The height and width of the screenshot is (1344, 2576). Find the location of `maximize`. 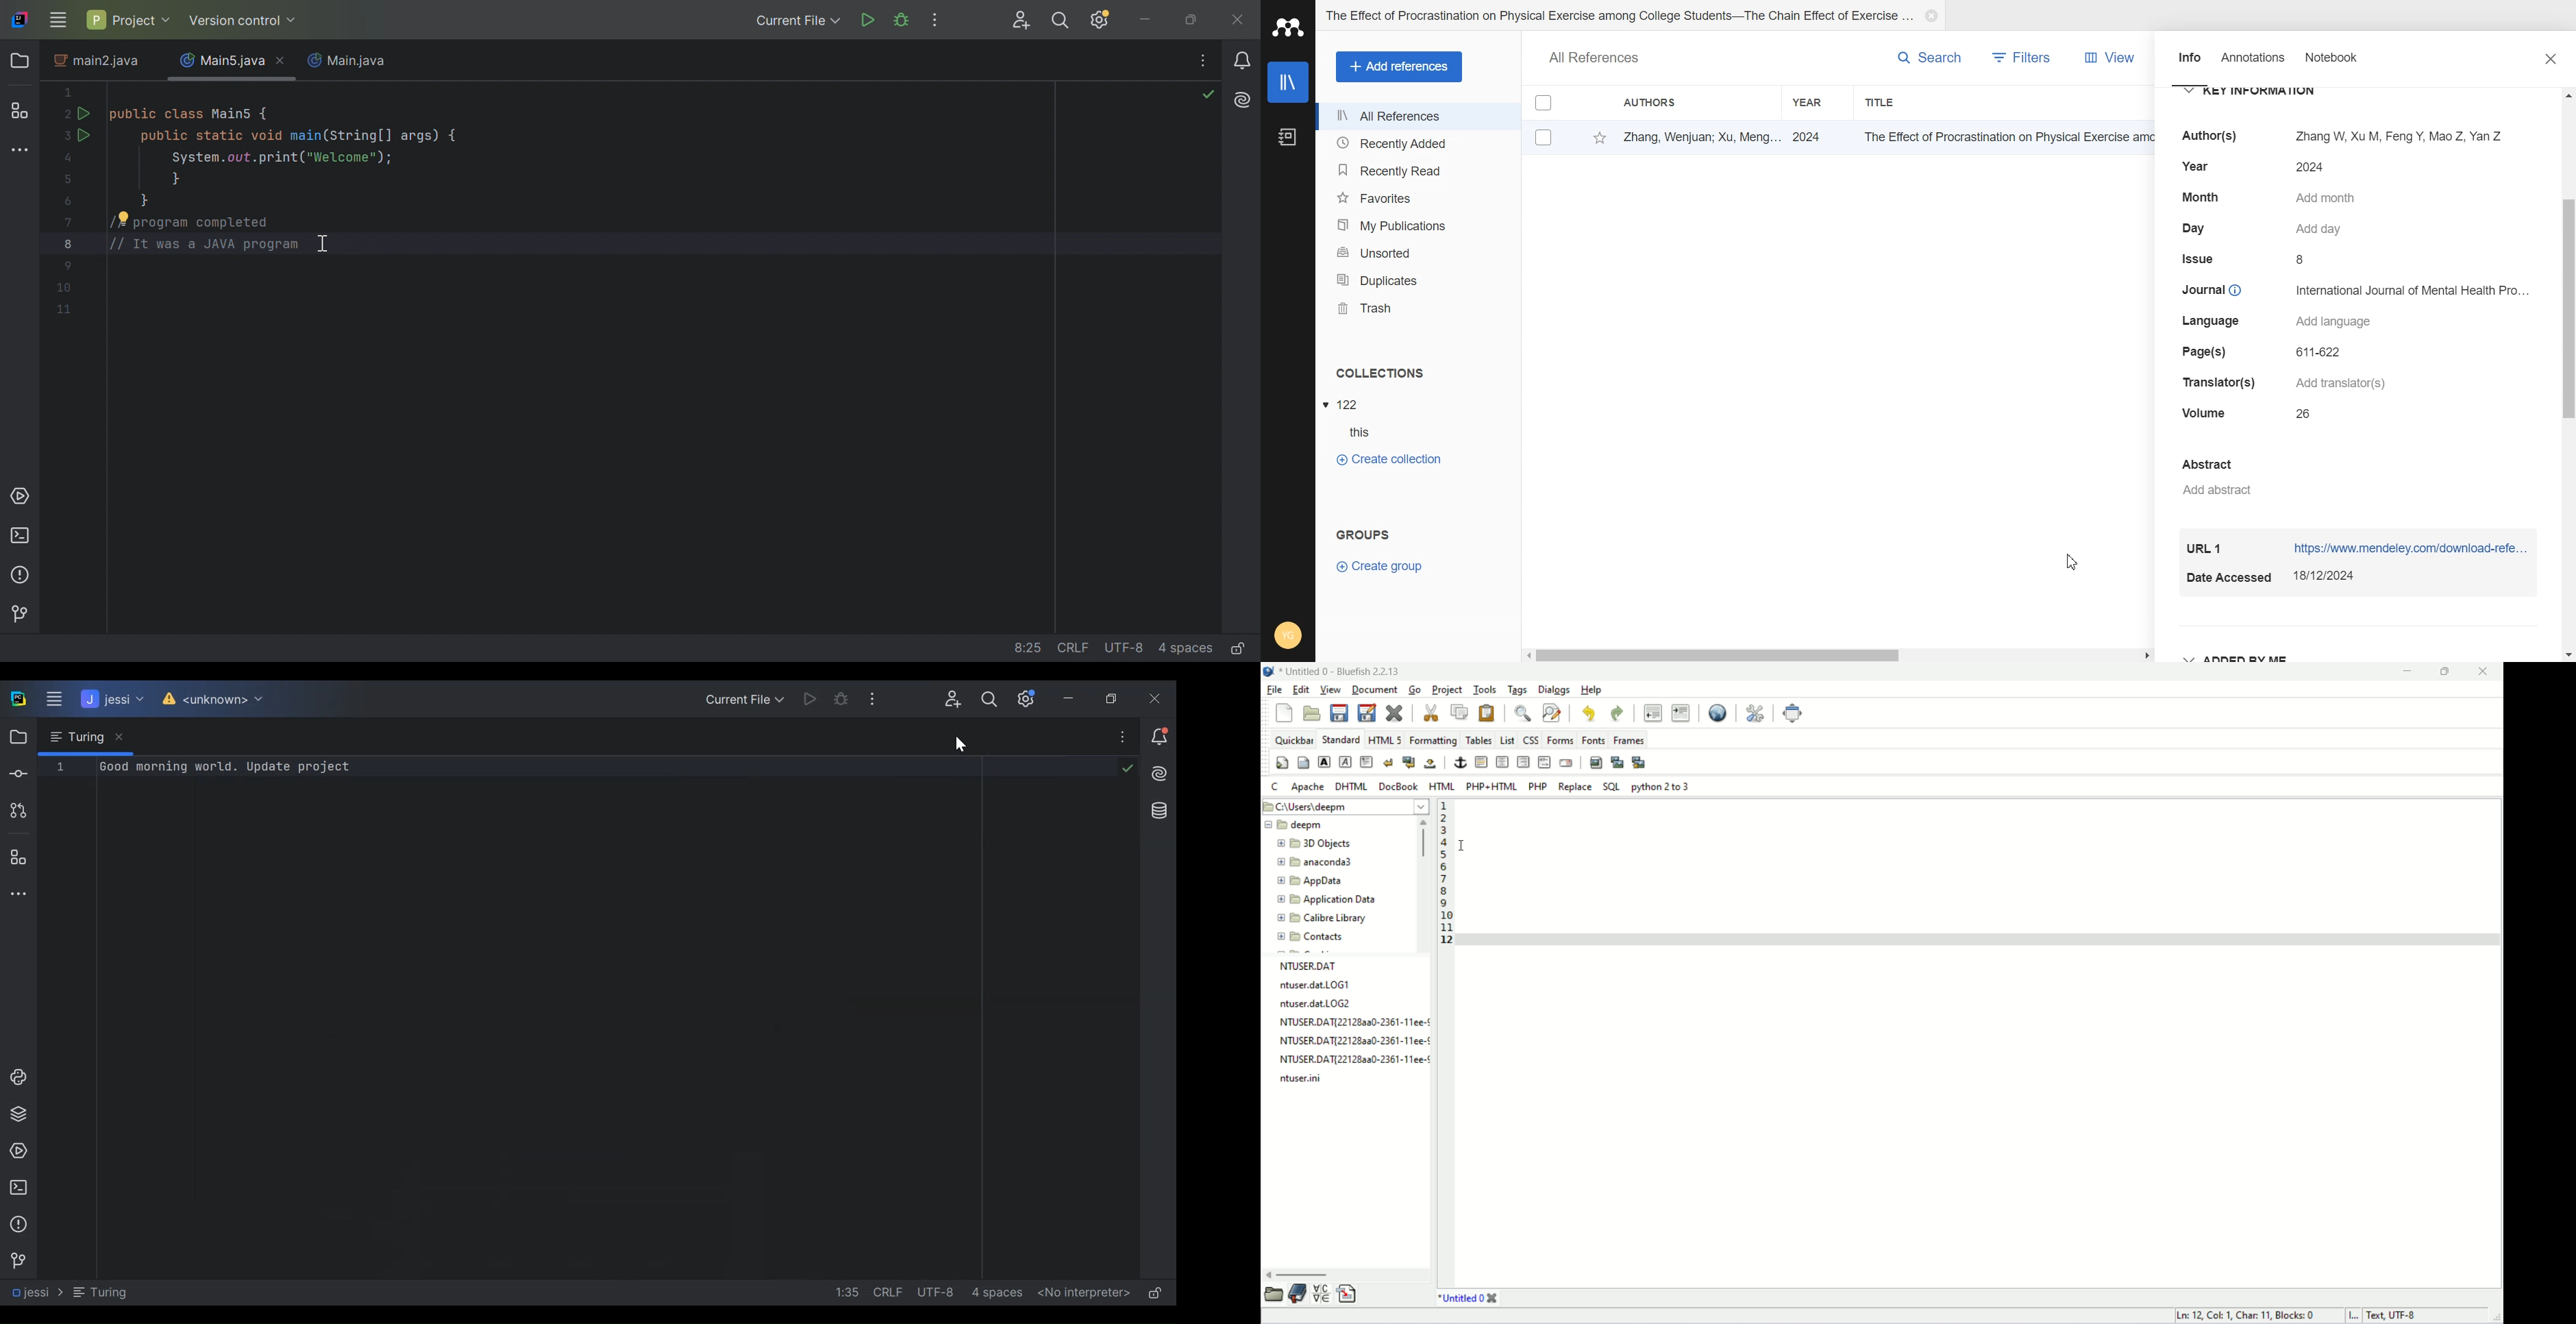

maximize is located at coordinates (2447, 671).